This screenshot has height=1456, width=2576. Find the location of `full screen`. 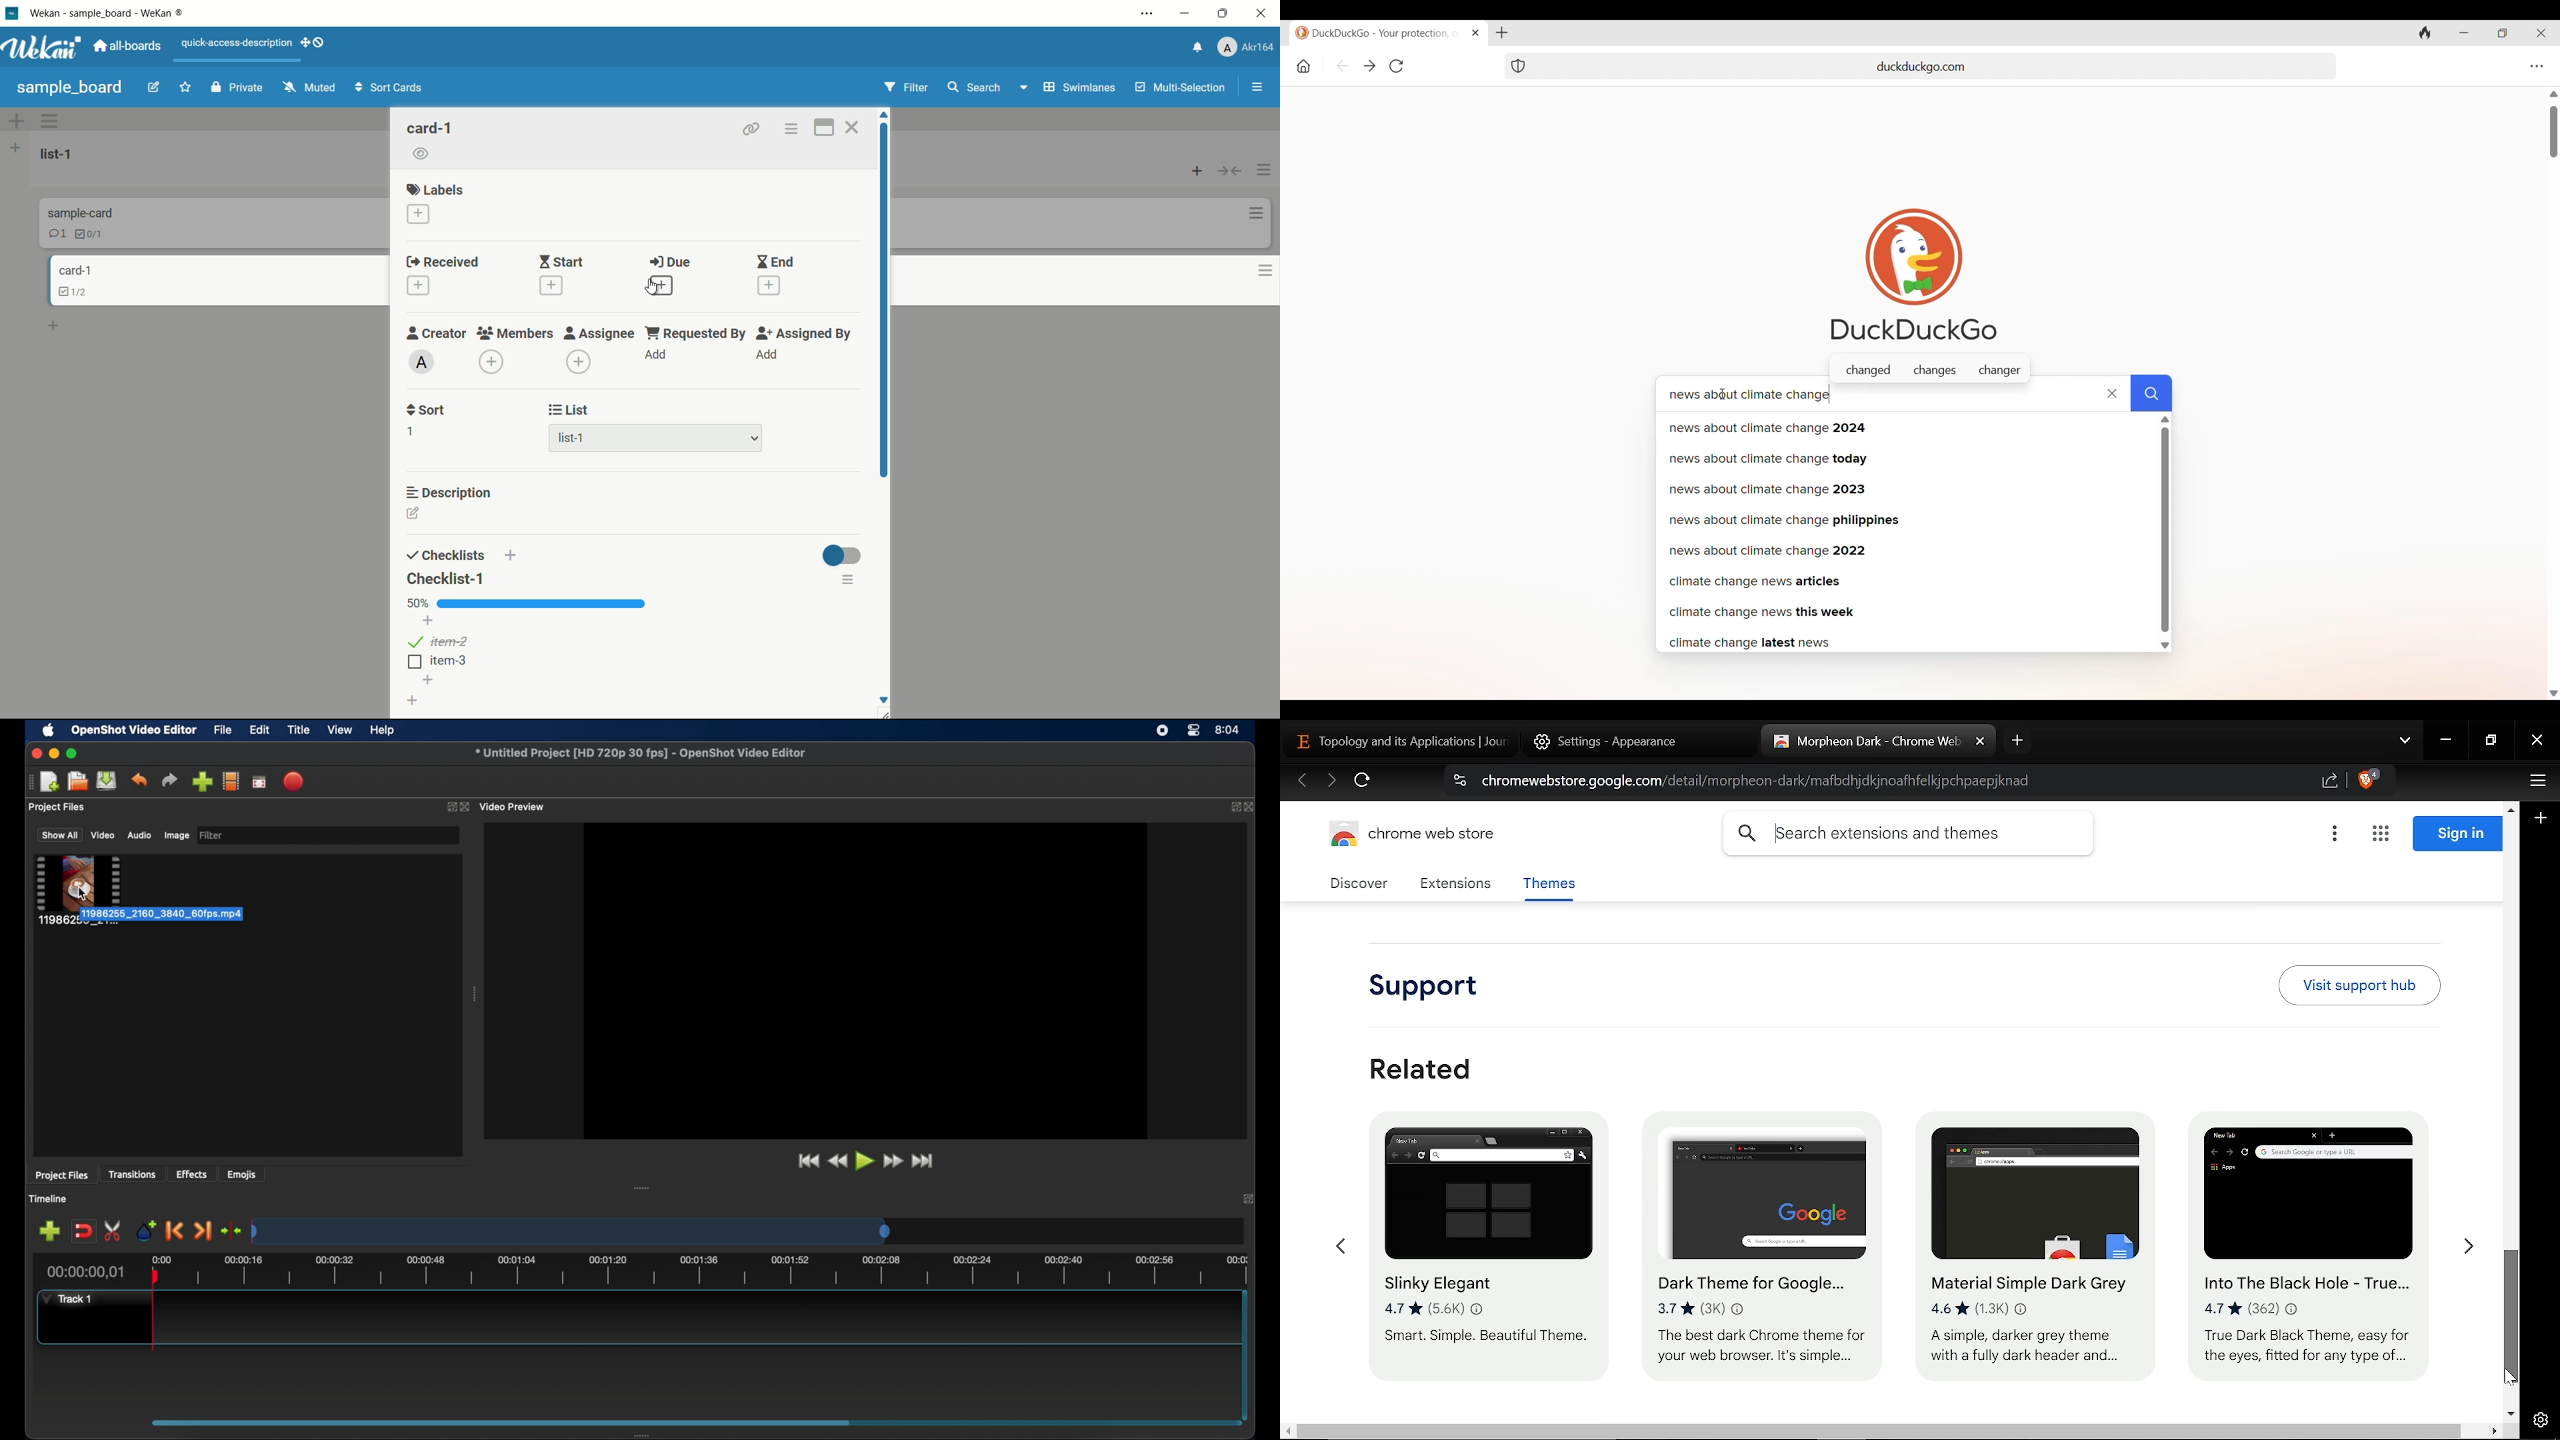

full screen is located at coordinates (259, 781).